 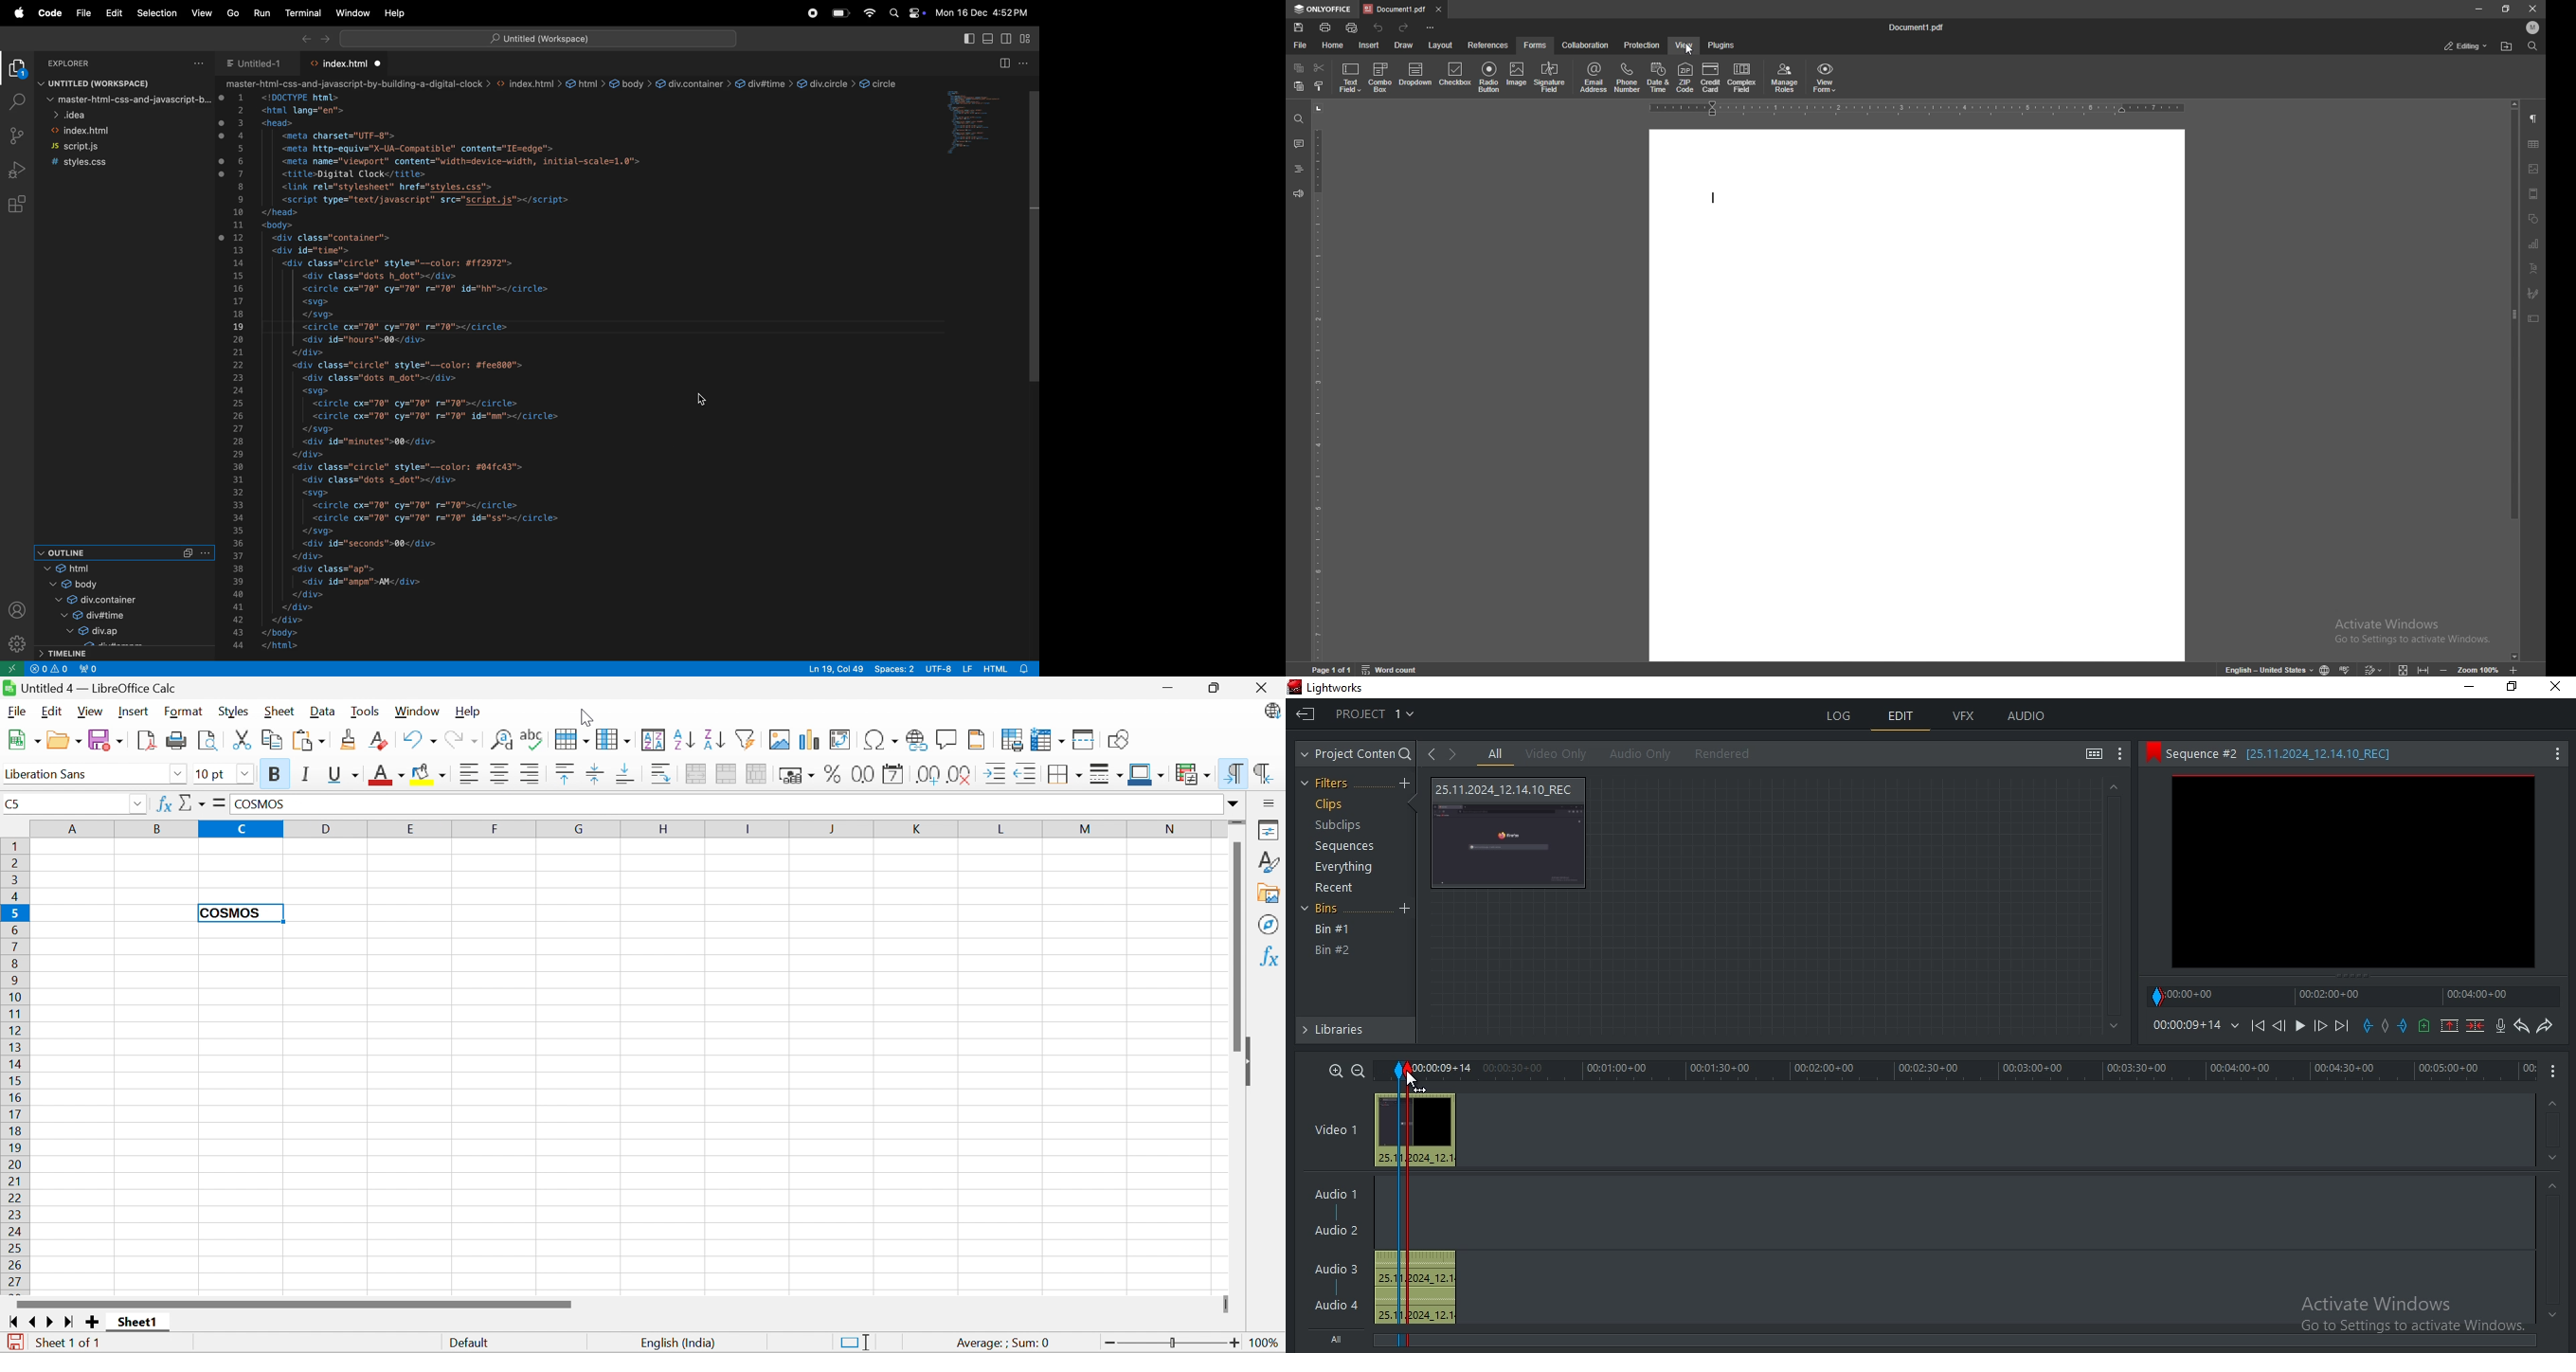 What do you see at coordinates (853, 1342) in the screenshot?
I see `Standard Selection. Click to change the selection mode.` at bounding box center [853, 1342].